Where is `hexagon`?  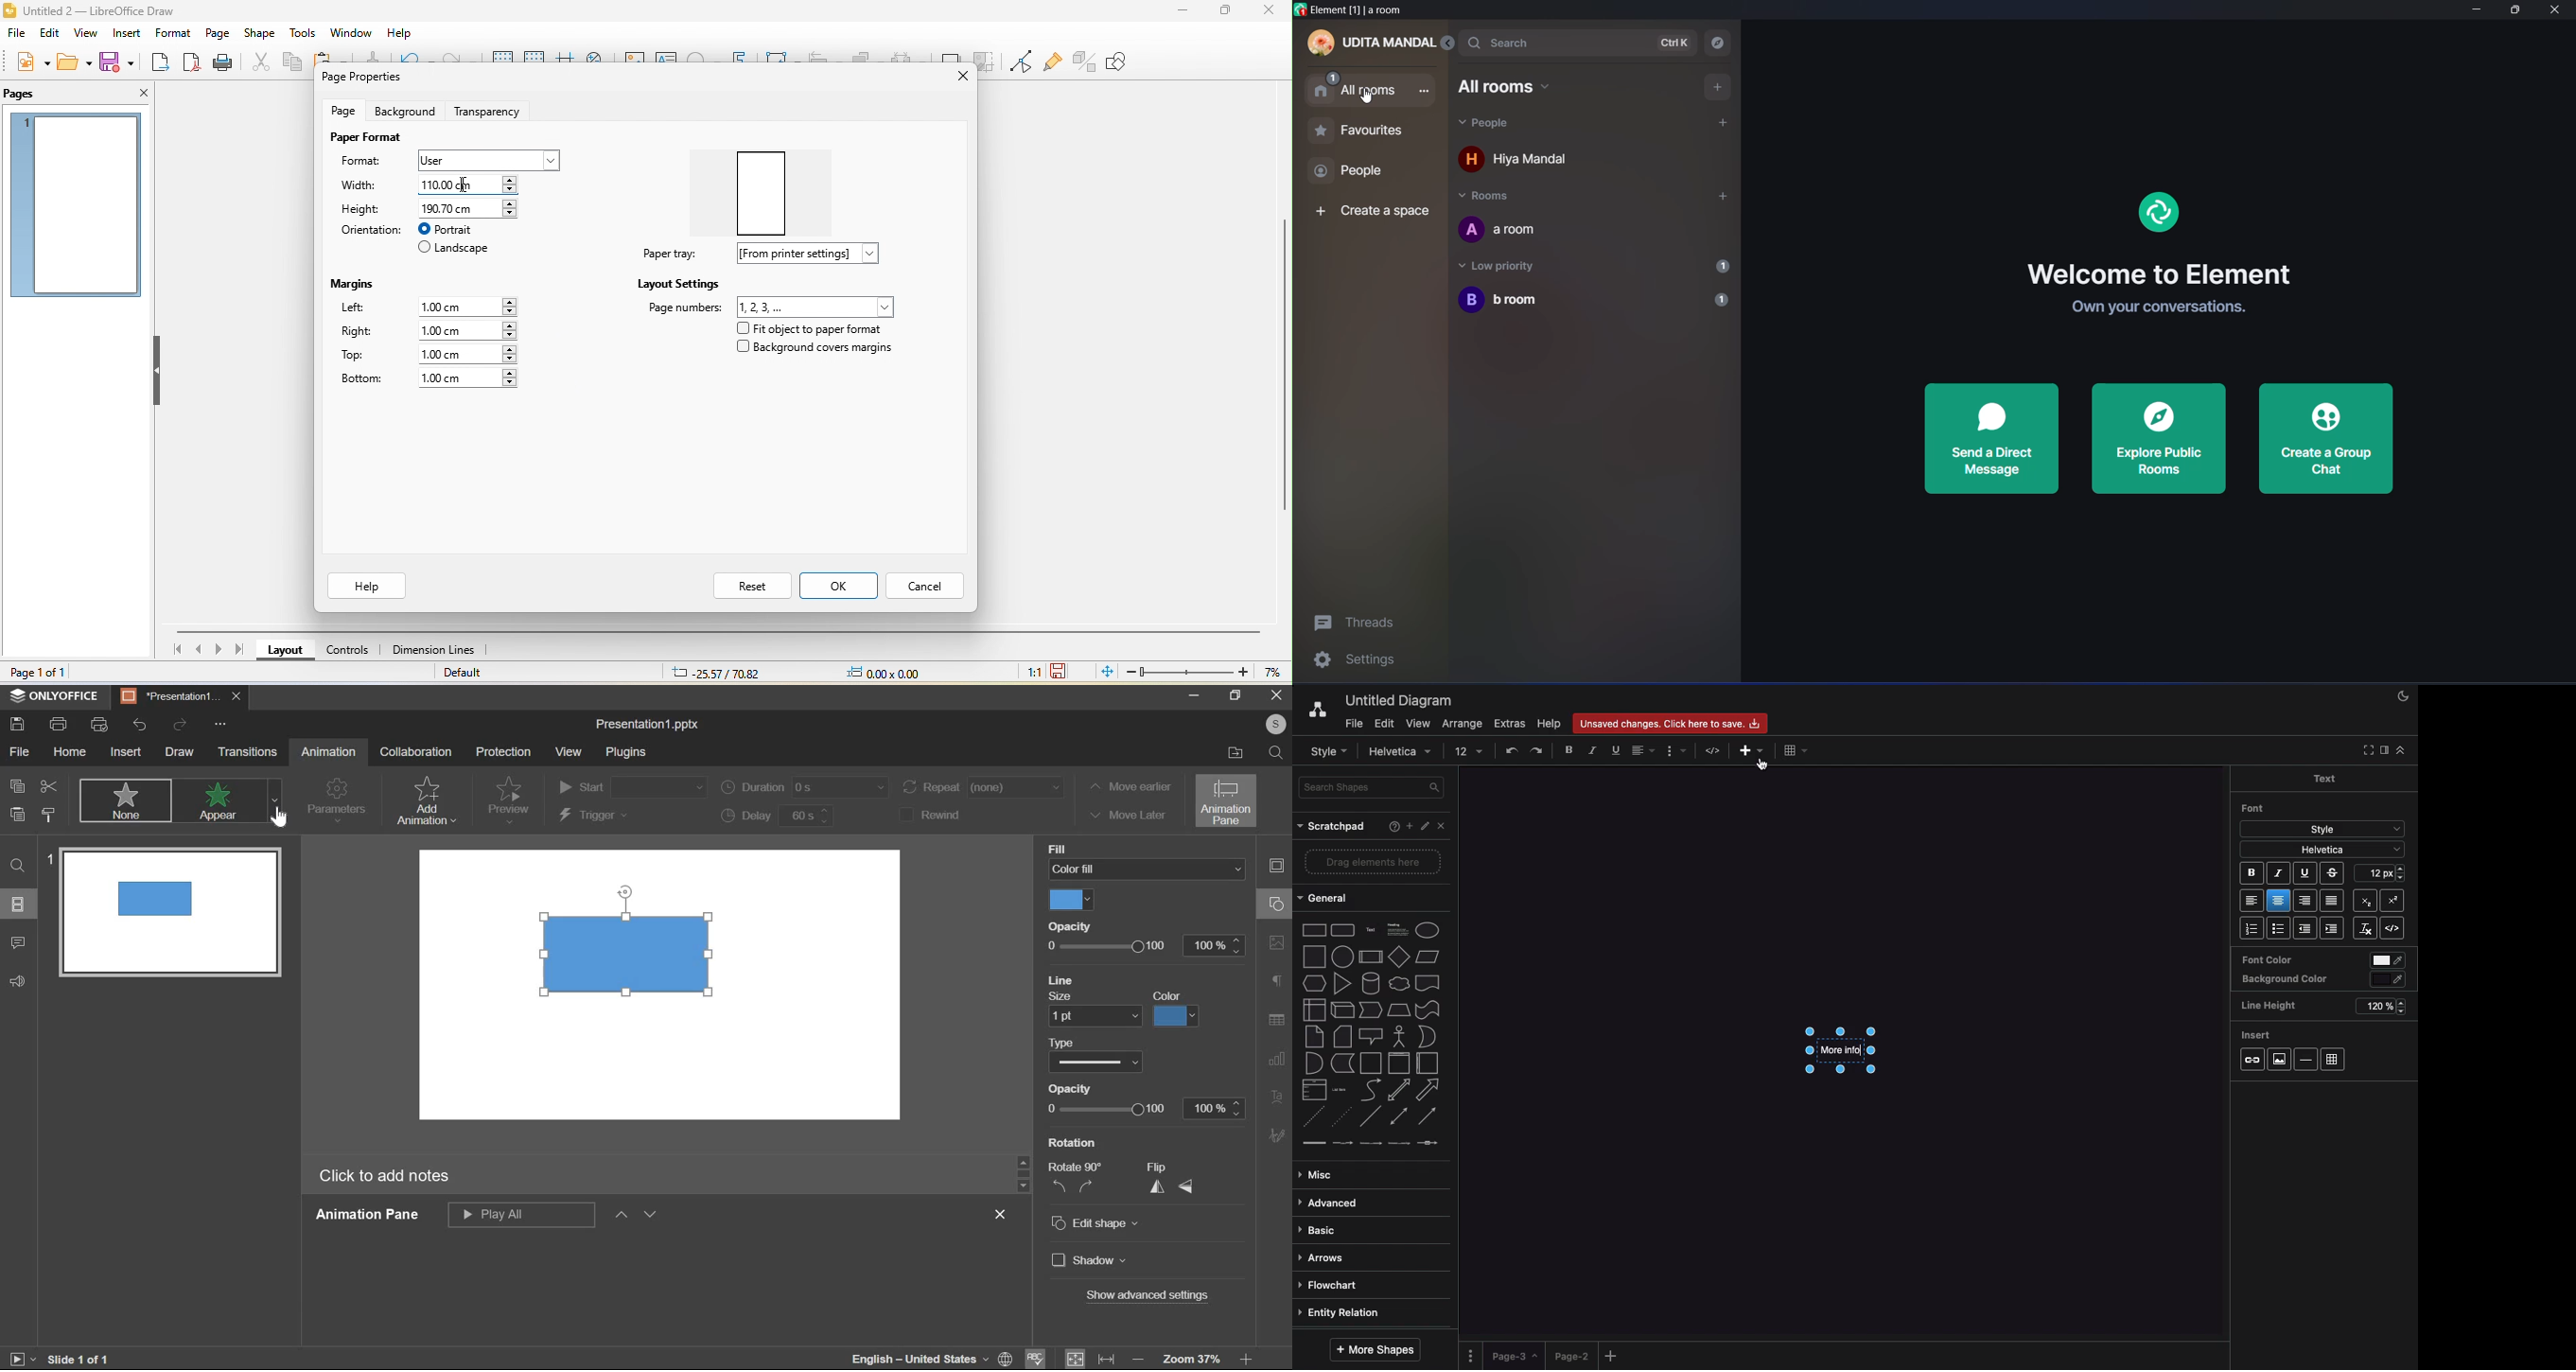 hexagon is located at coordinates (1315, 984).